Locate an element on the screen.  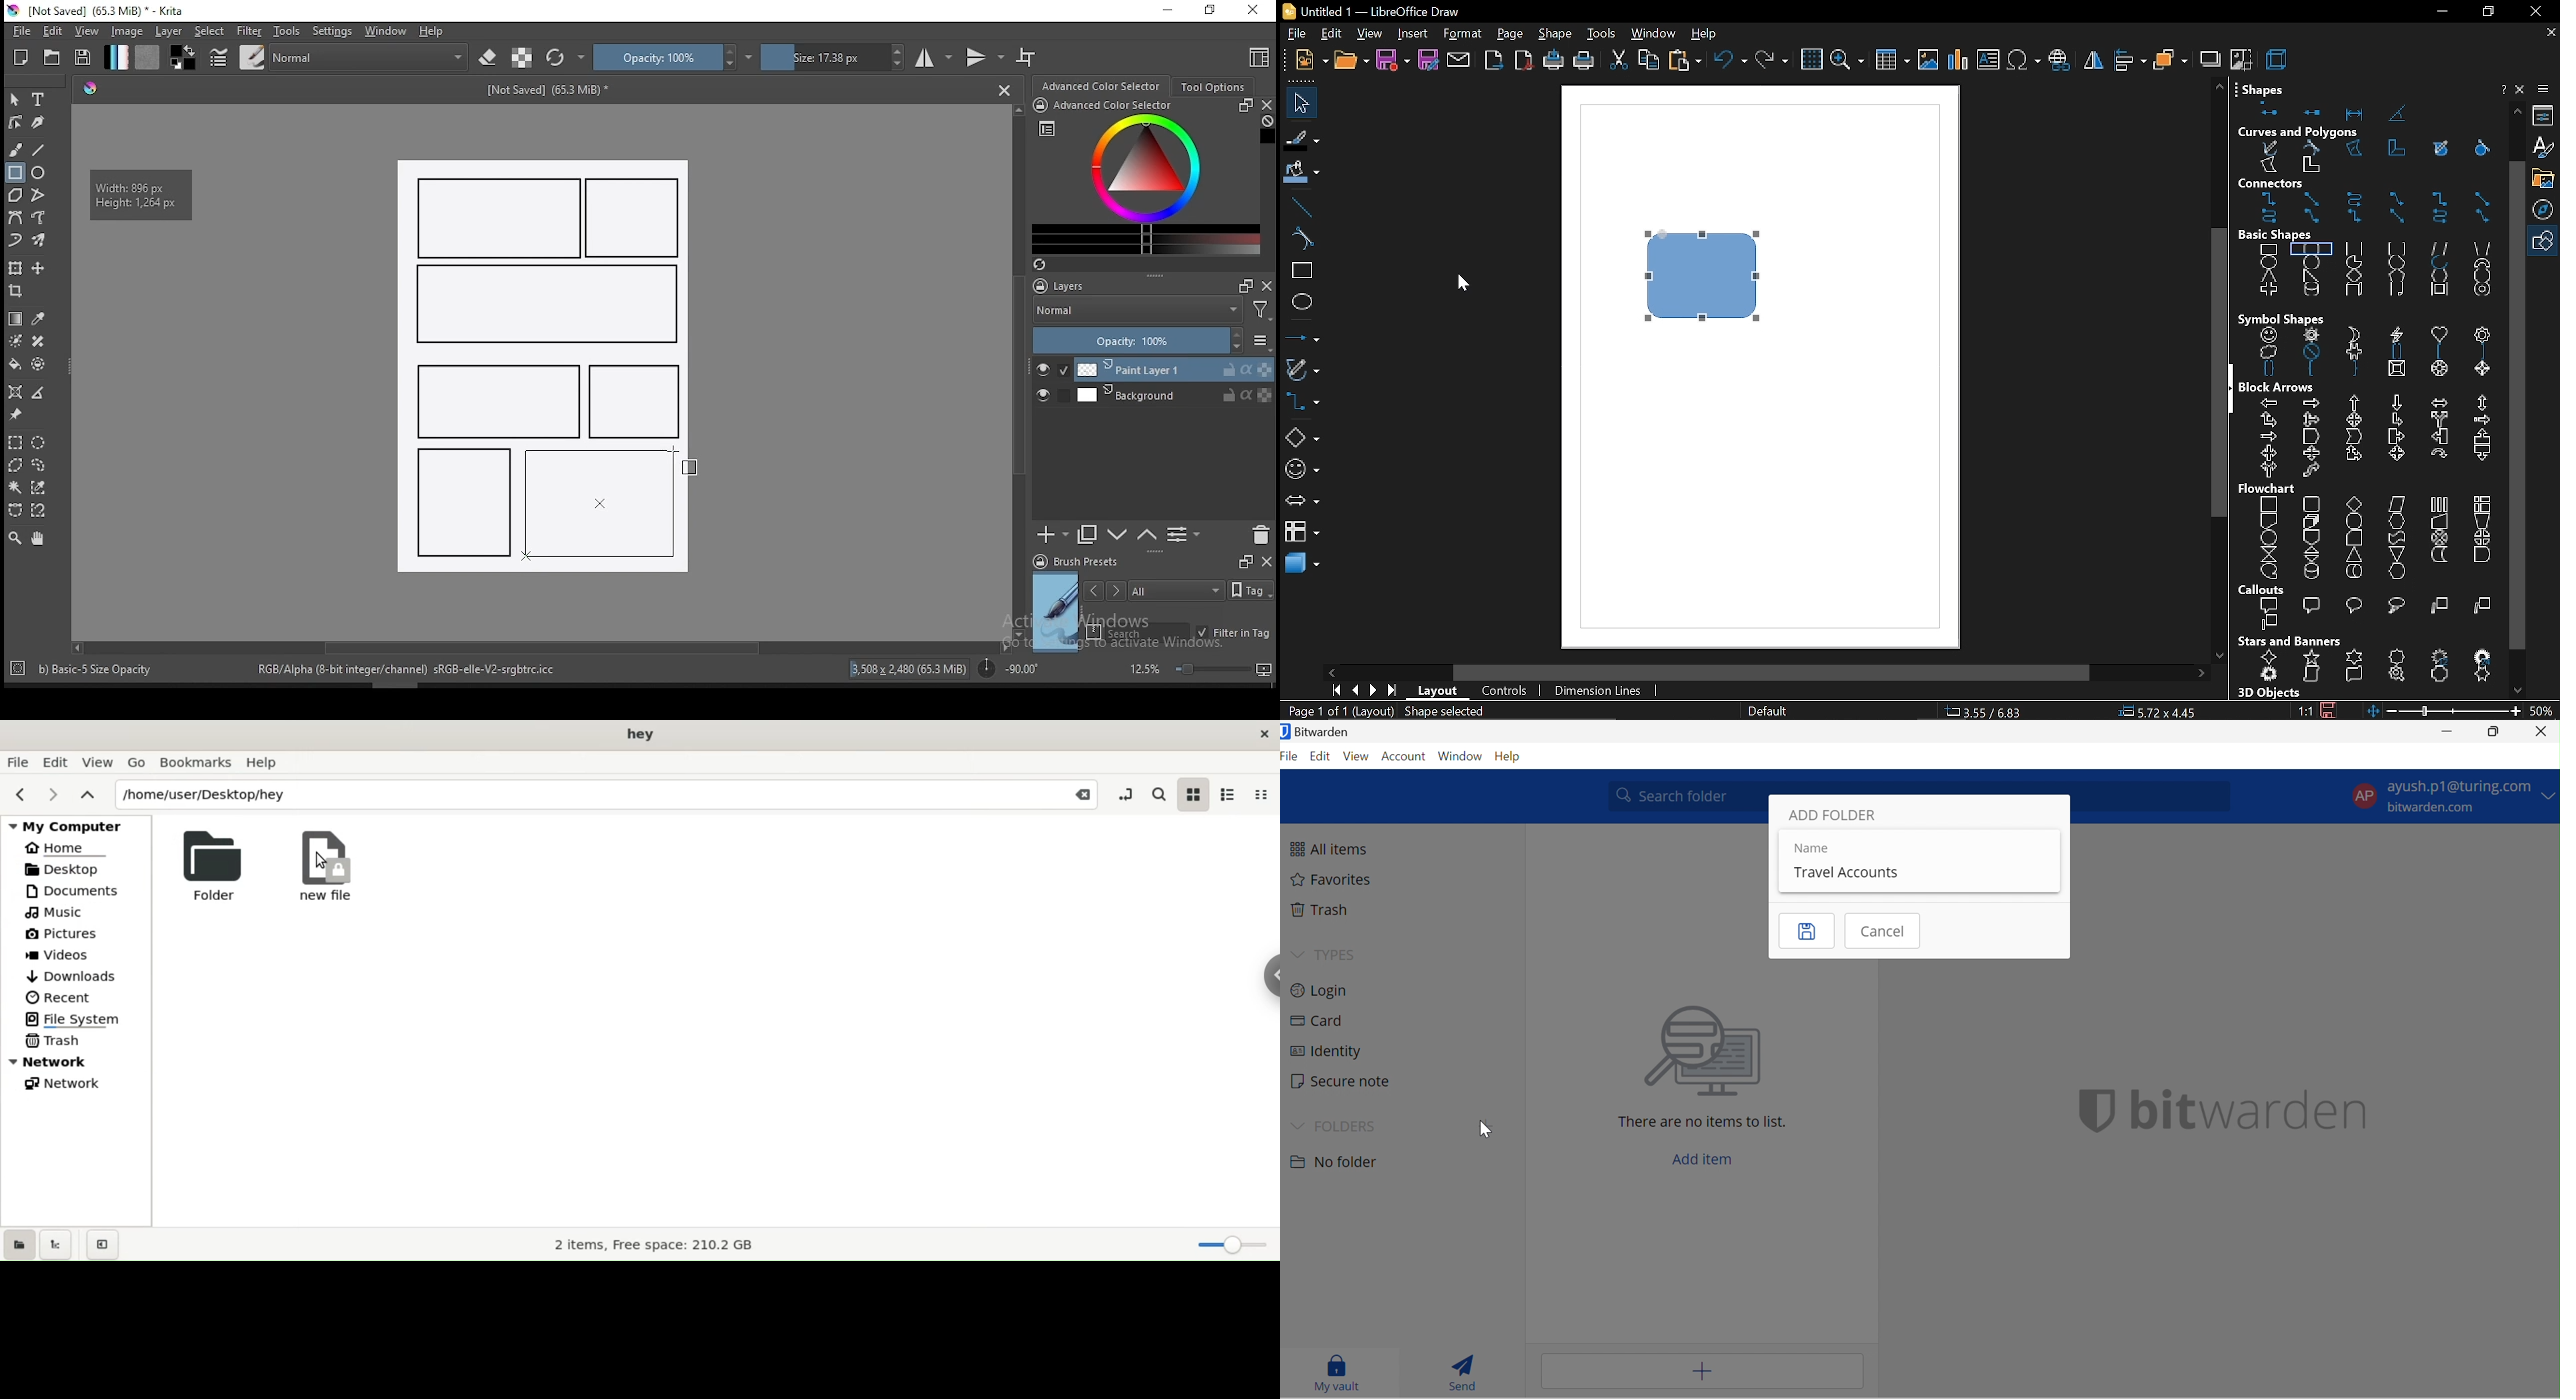
edit is located at coordinates (1331, 35).